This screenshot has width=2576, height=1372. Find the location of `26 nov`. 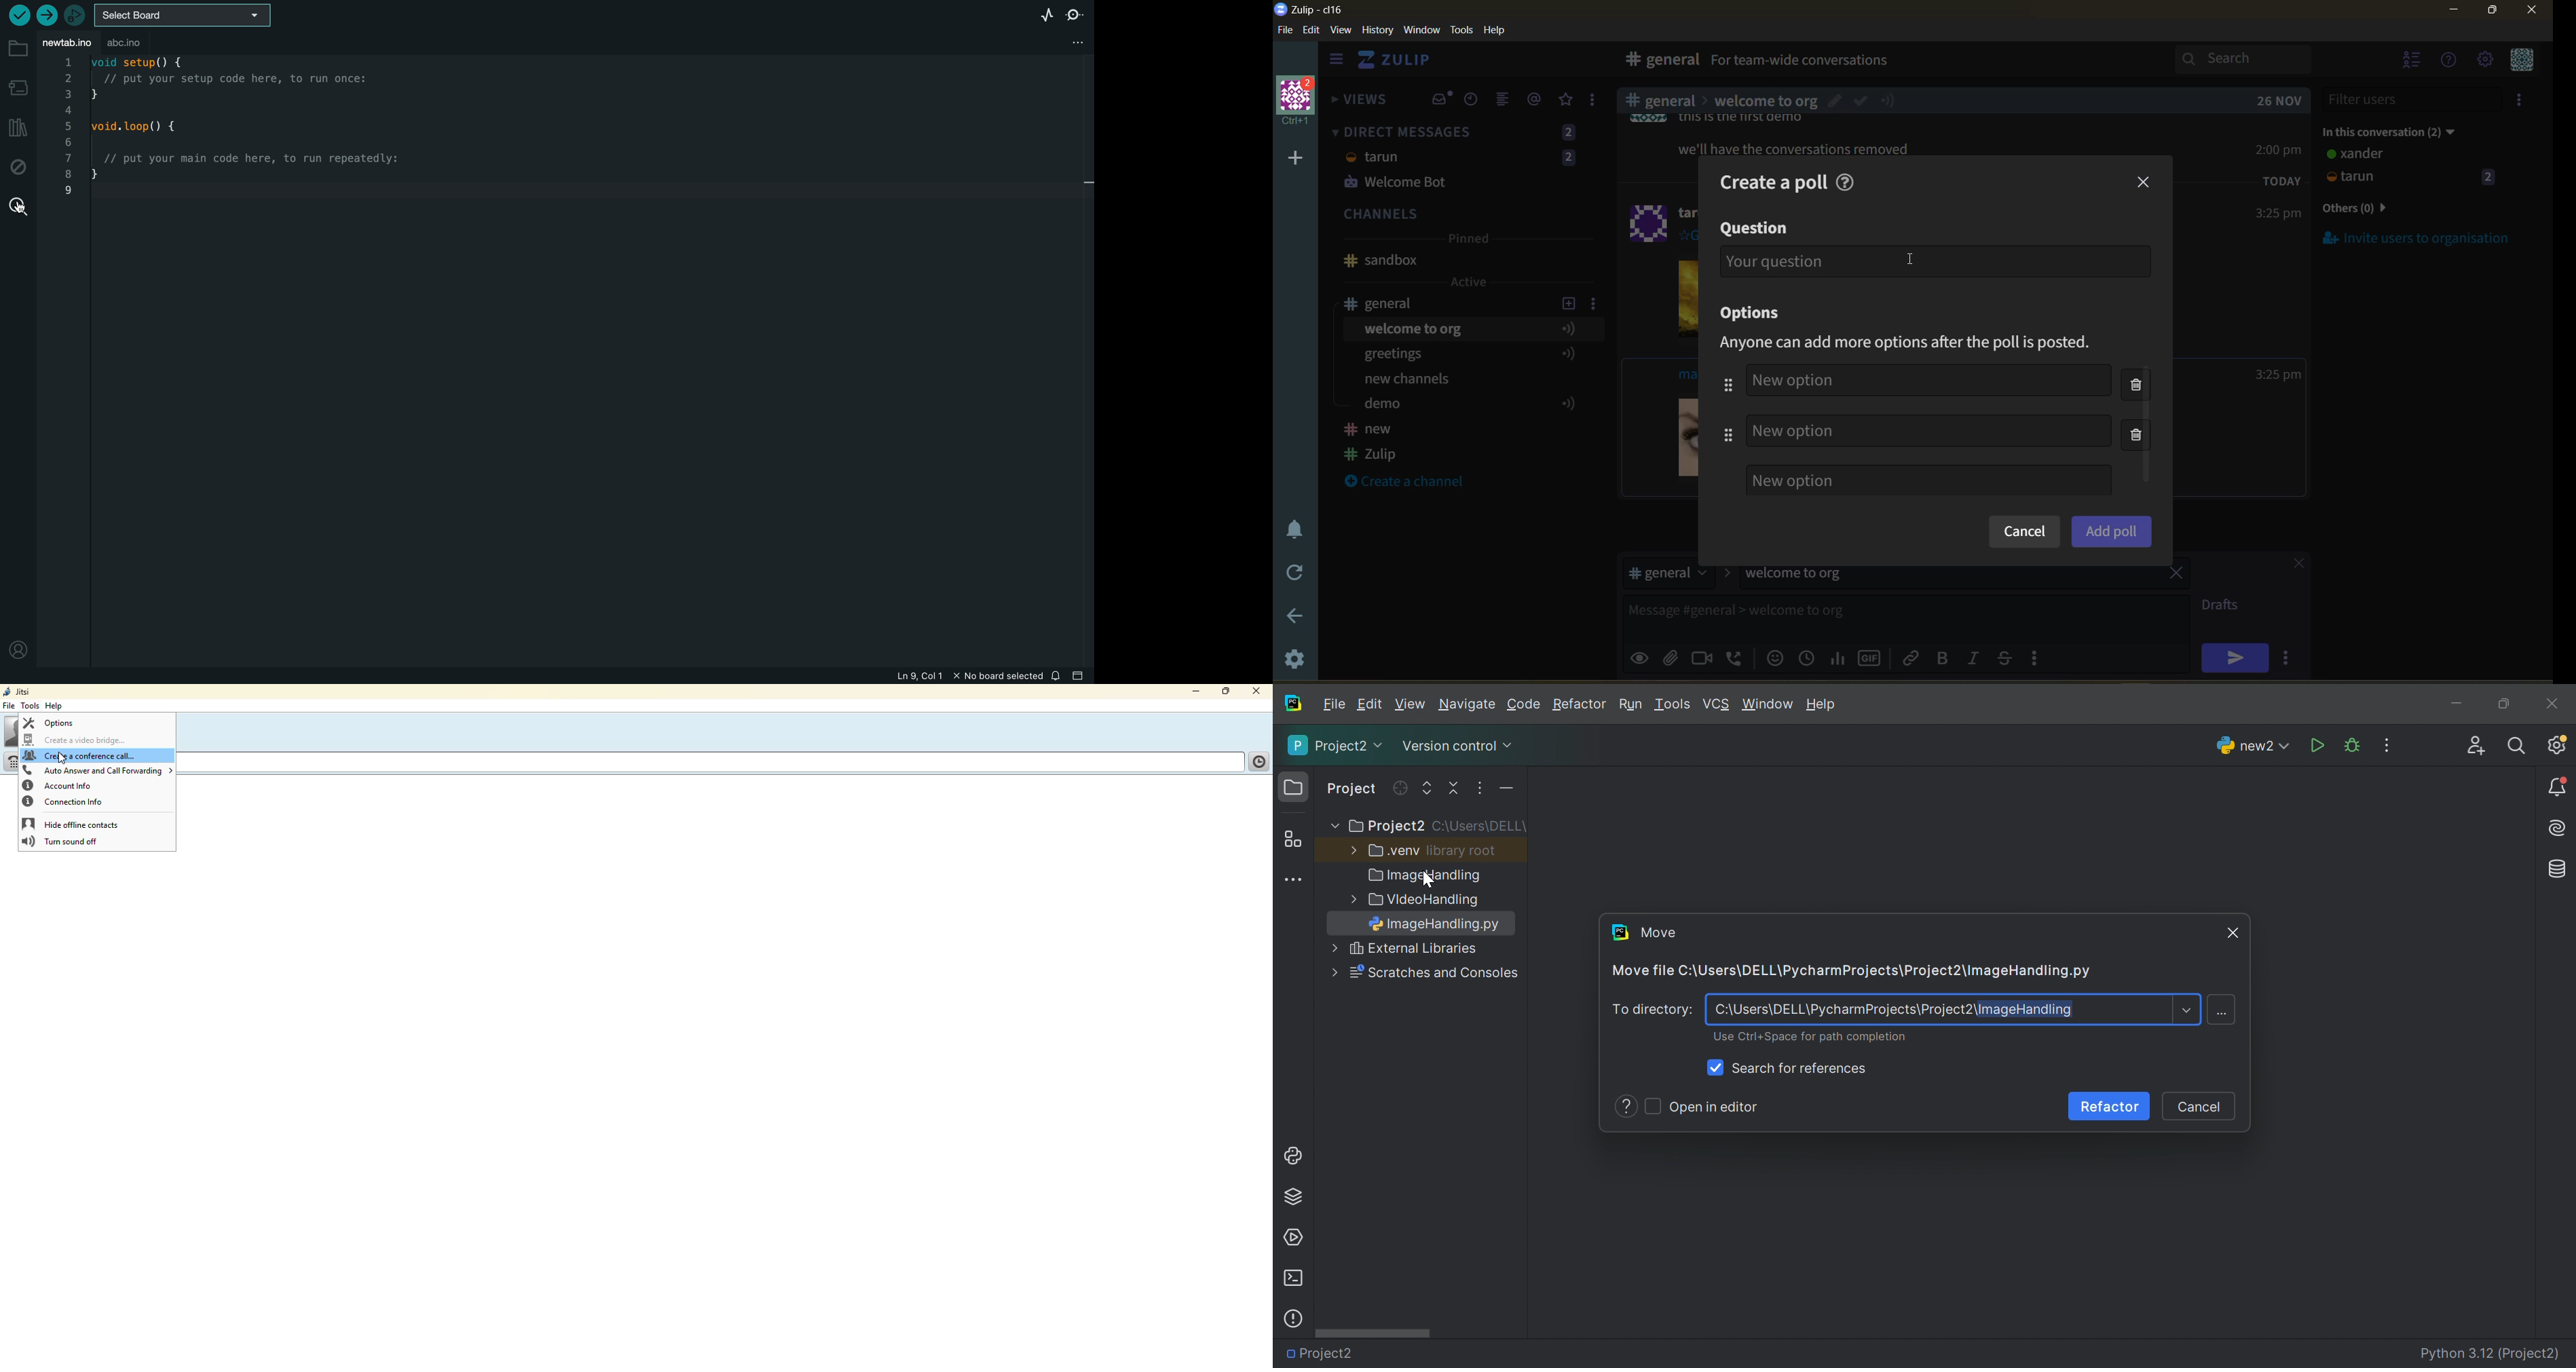

26 nov is located at coordinates (2280, 101).